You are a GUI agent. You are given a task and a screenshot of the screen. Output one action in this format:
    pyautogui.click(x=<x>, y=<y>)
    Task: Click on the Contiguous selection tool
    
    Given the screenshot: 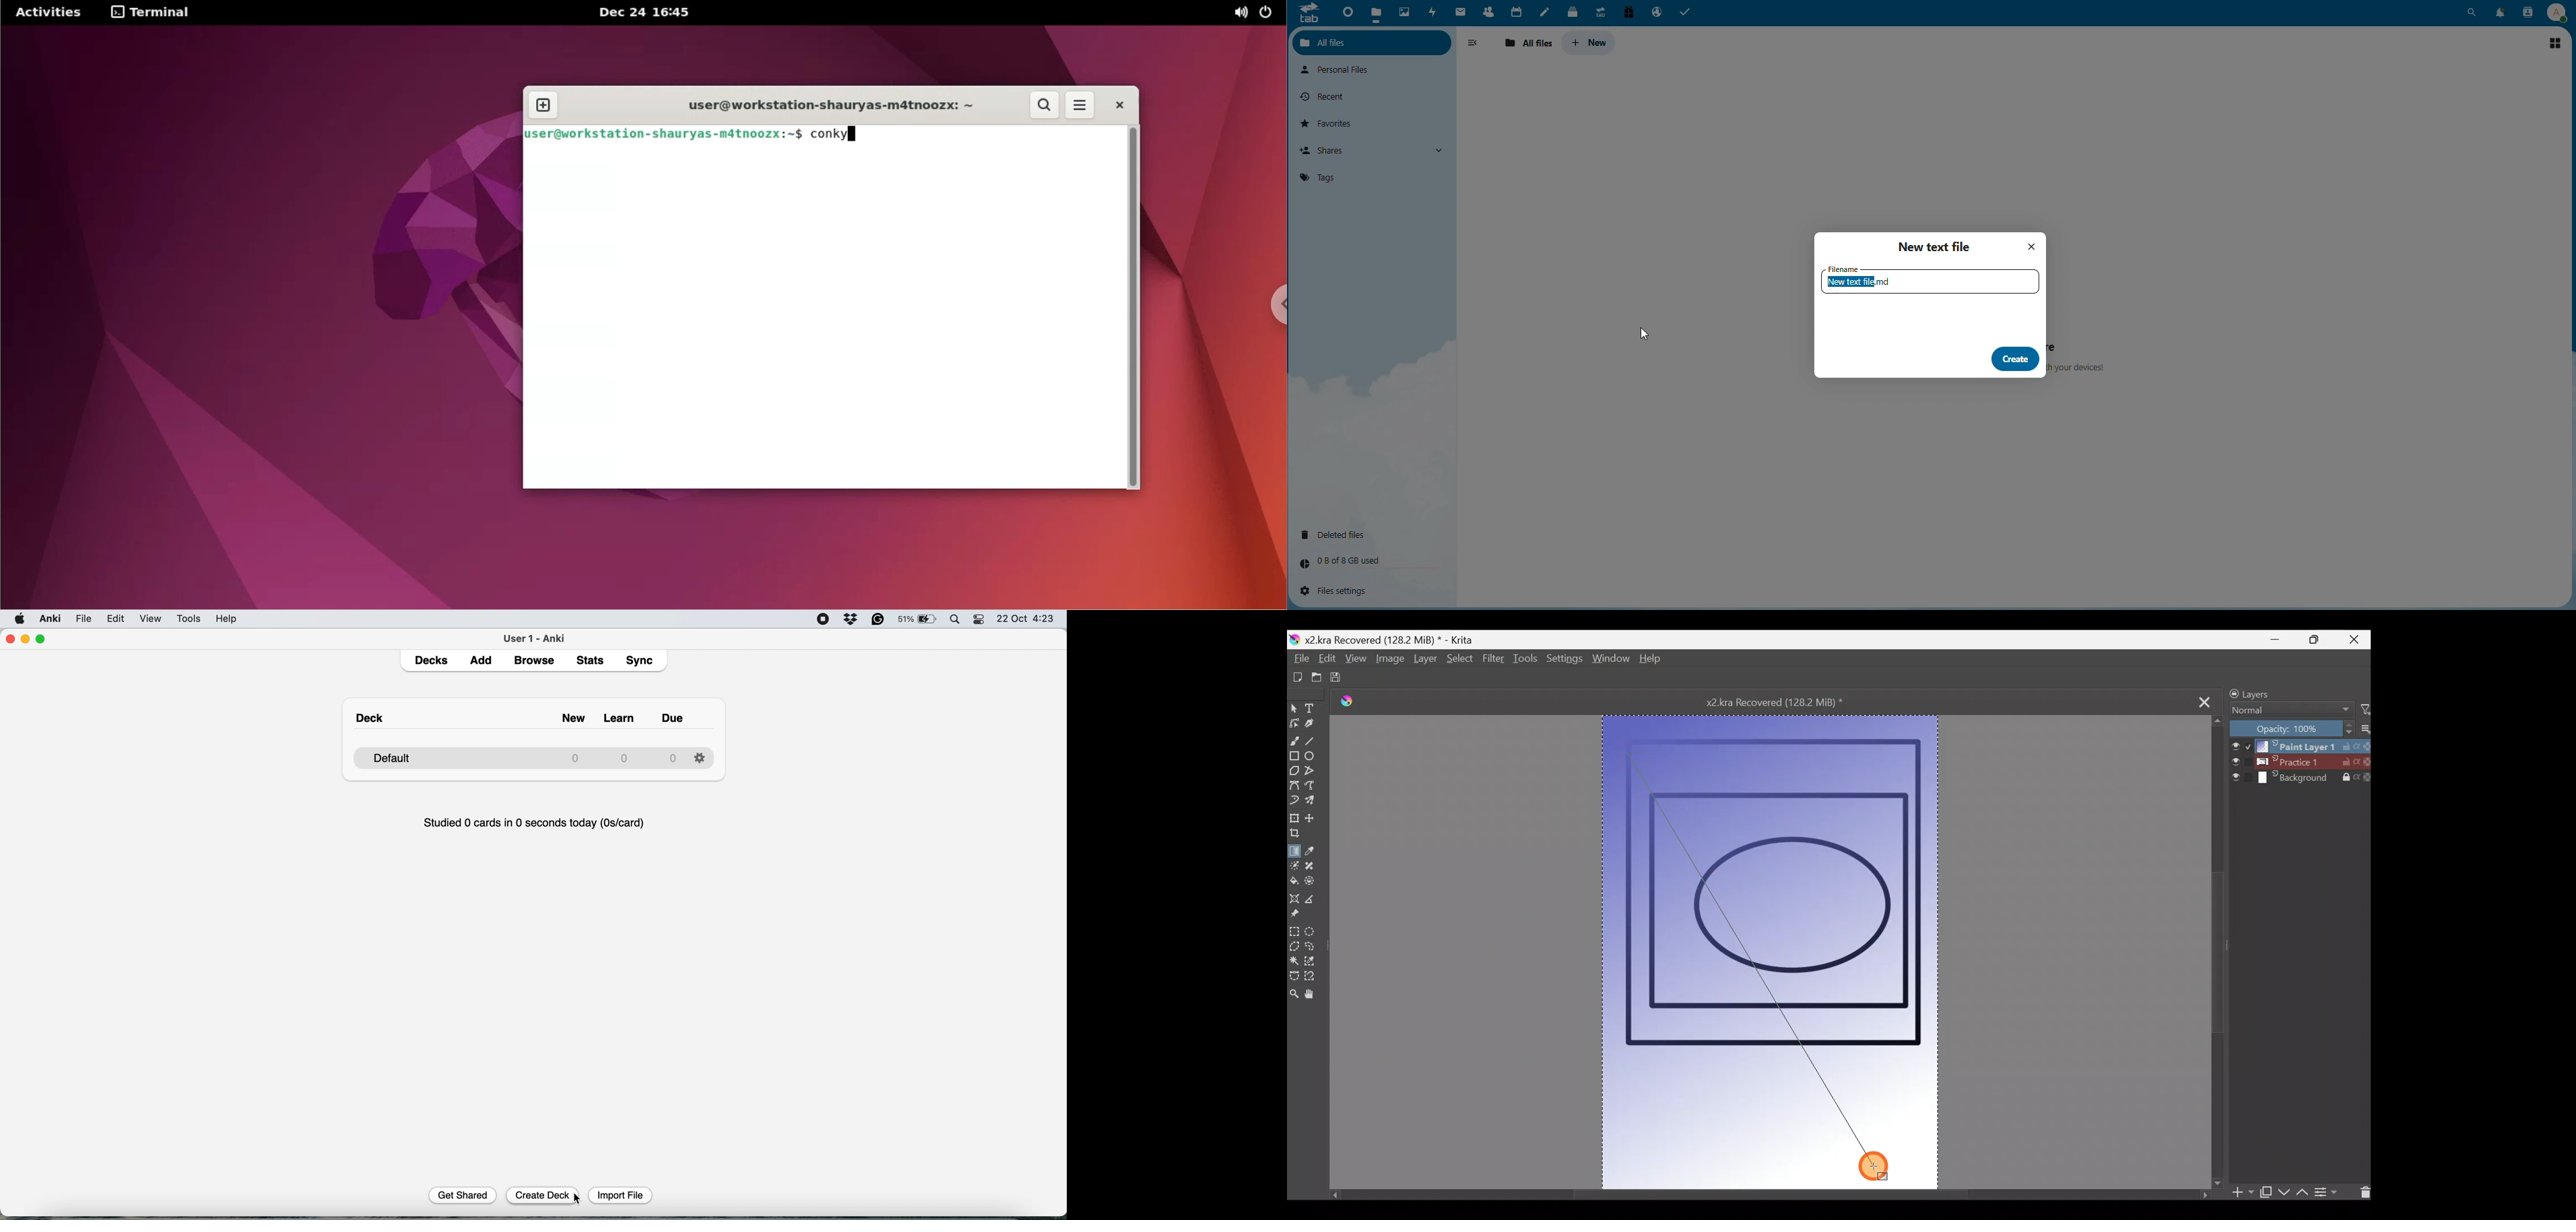 What is the action you would take?
    pyautogui.click(x=1294, y=962)
    